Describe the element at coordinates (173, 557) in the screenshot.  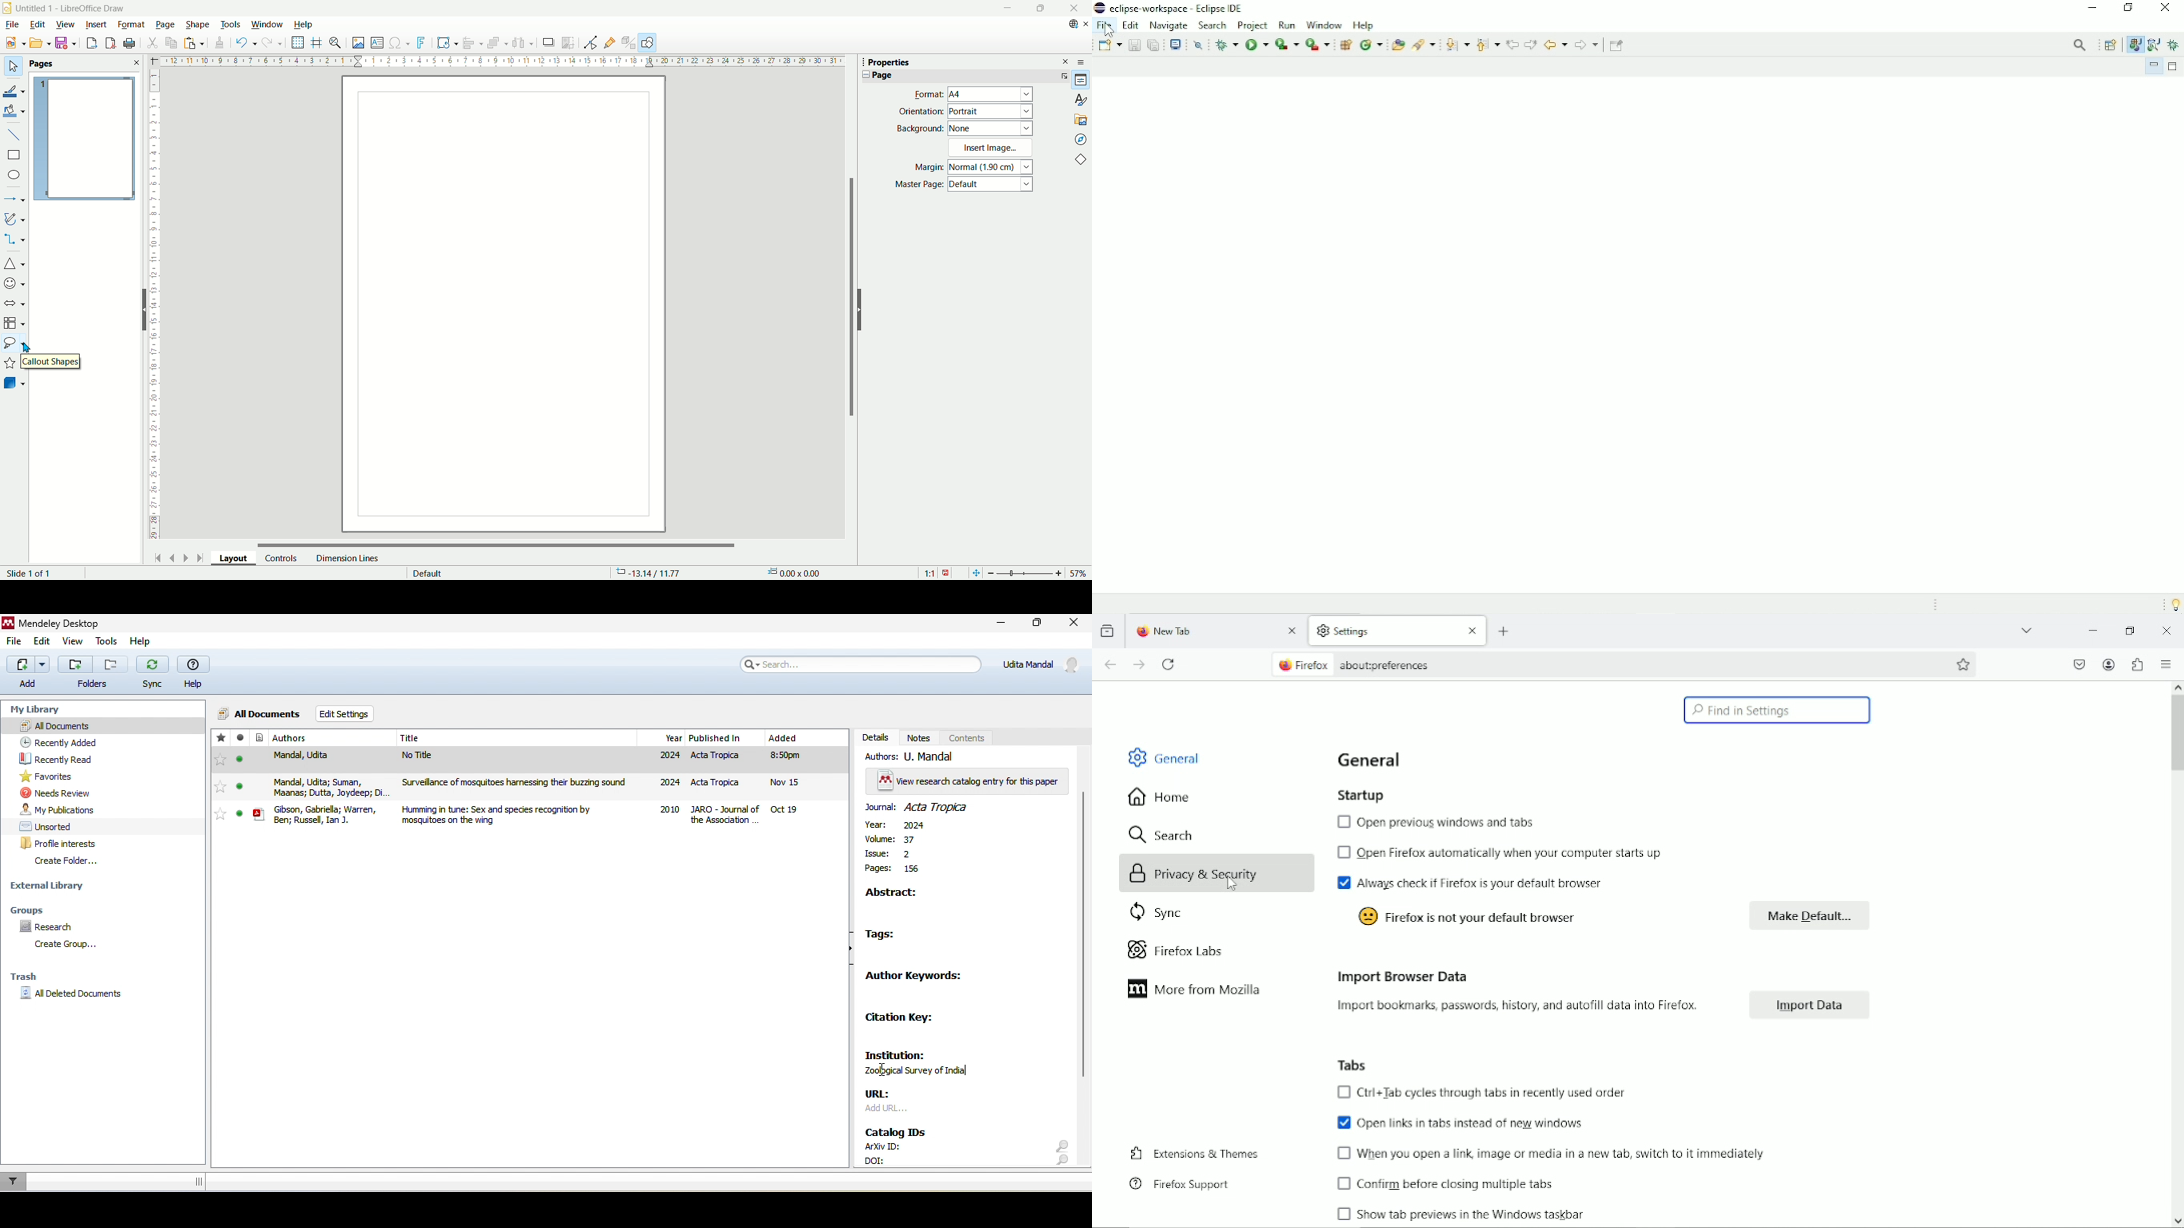
I see `previous page` at that location.